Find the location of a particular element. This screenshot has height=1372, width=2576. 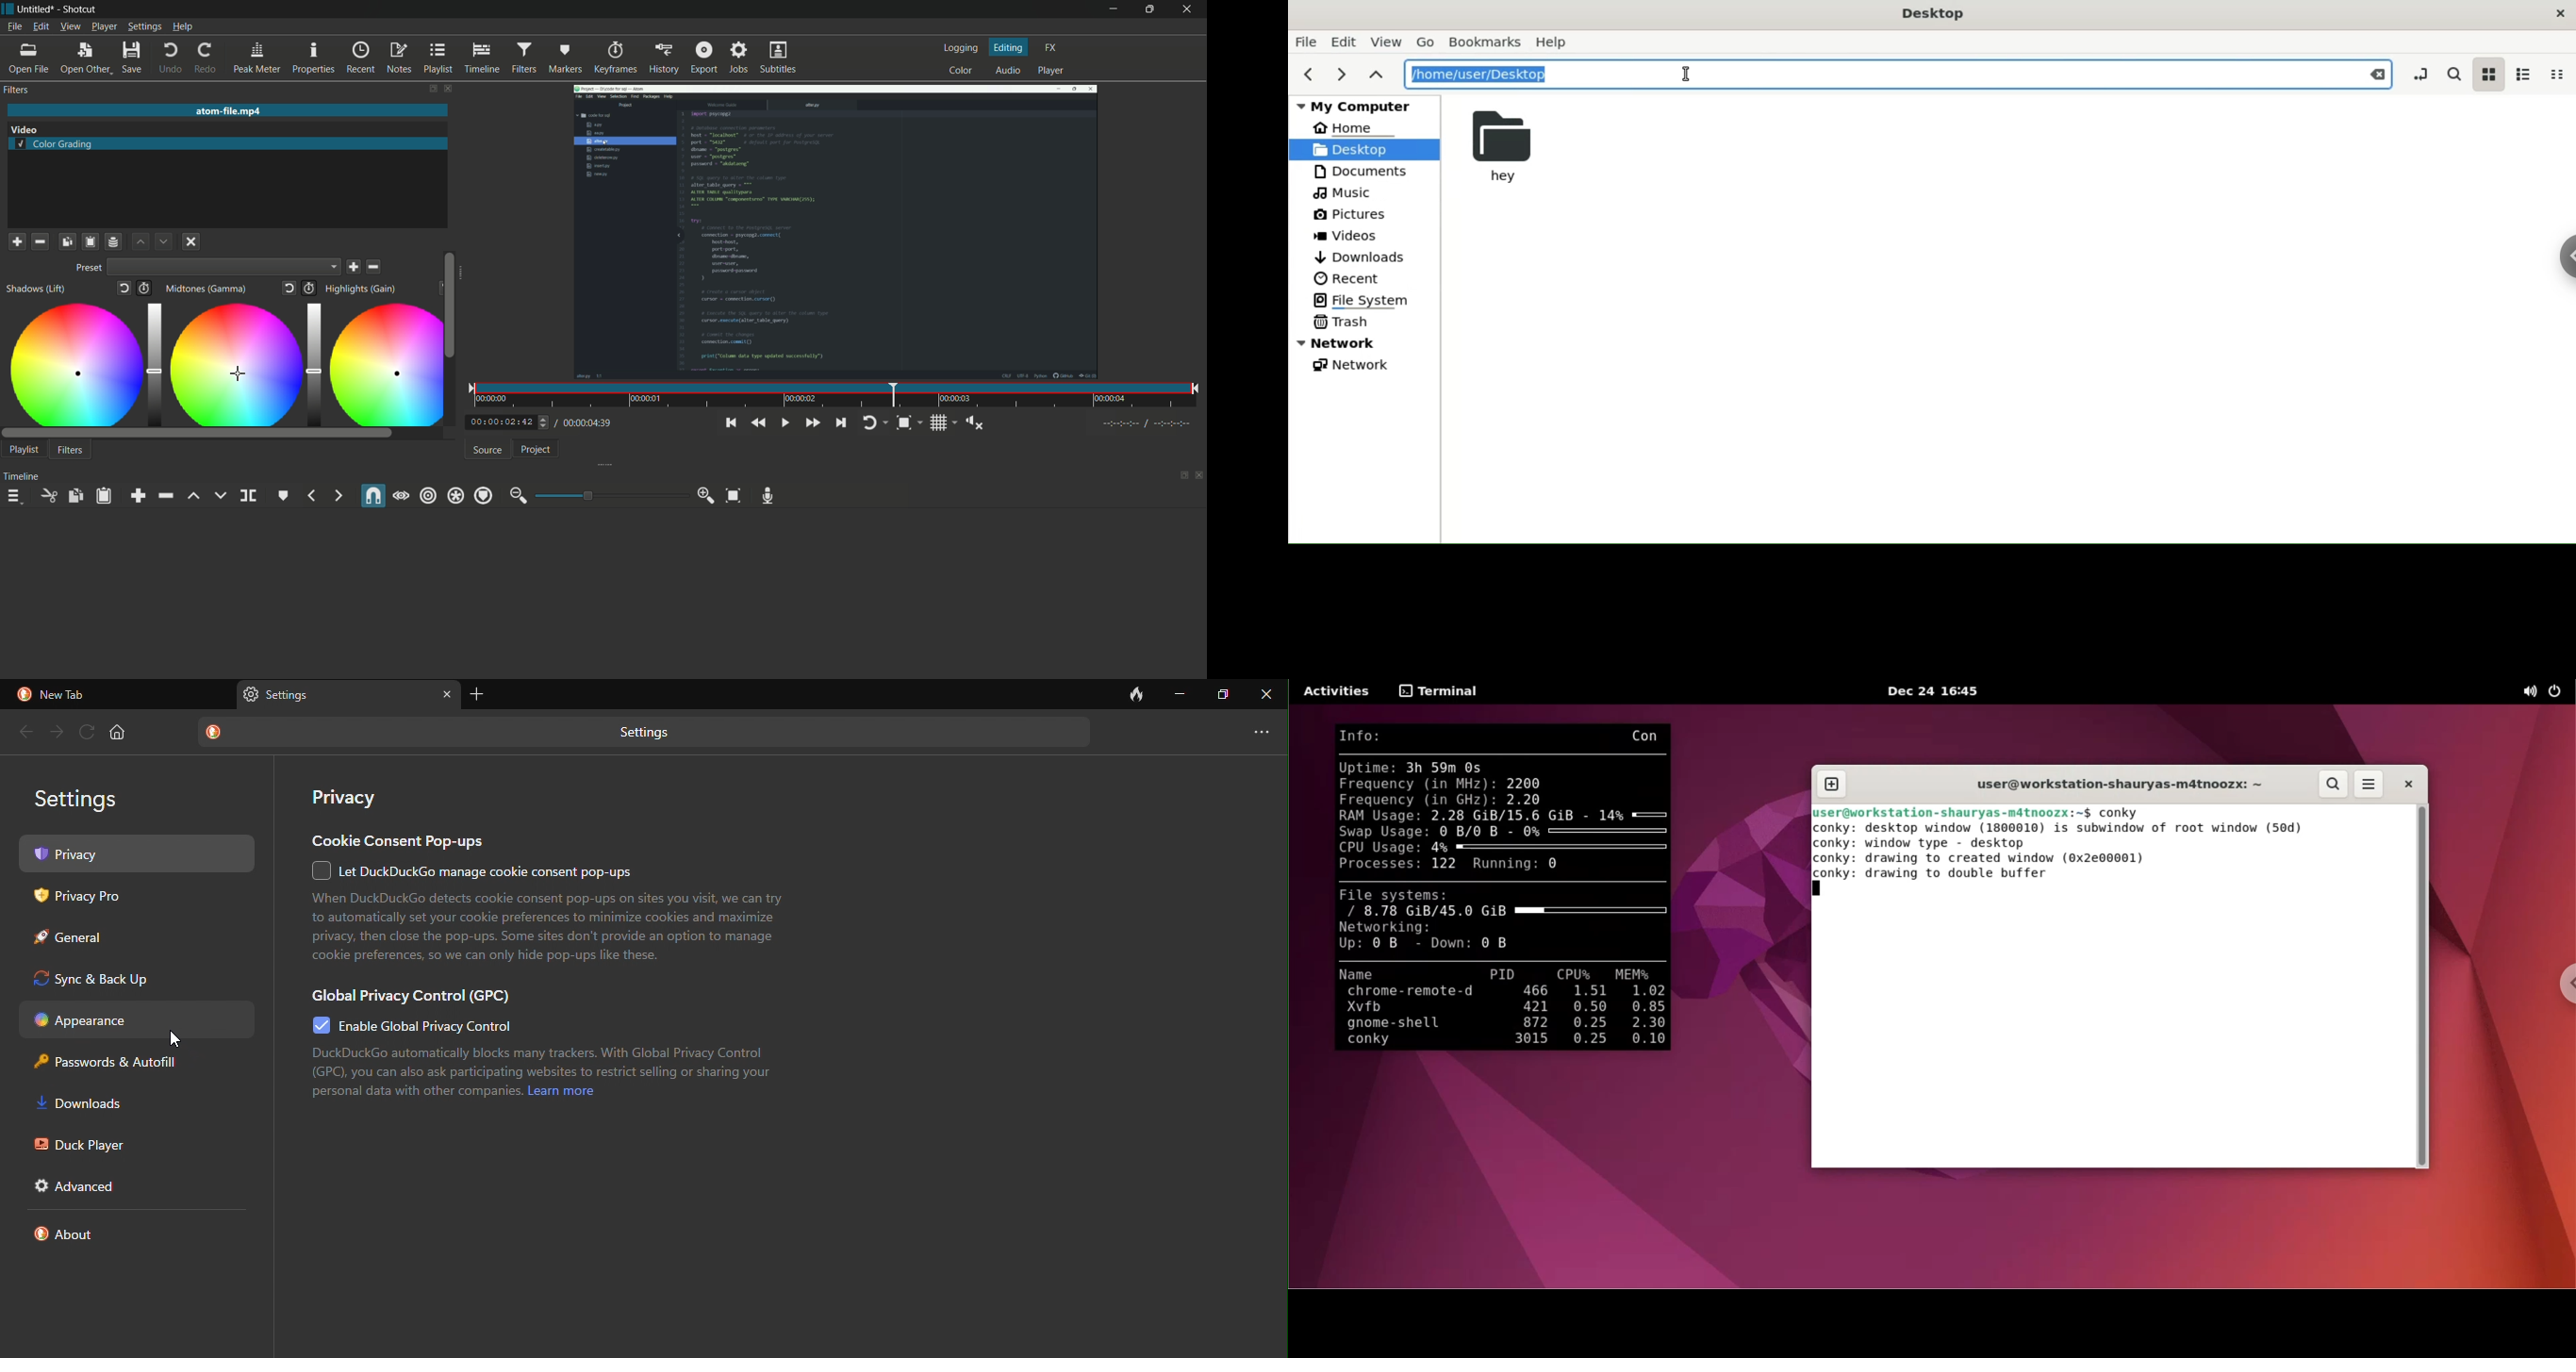

help menu is located at coordinates (183, 27).